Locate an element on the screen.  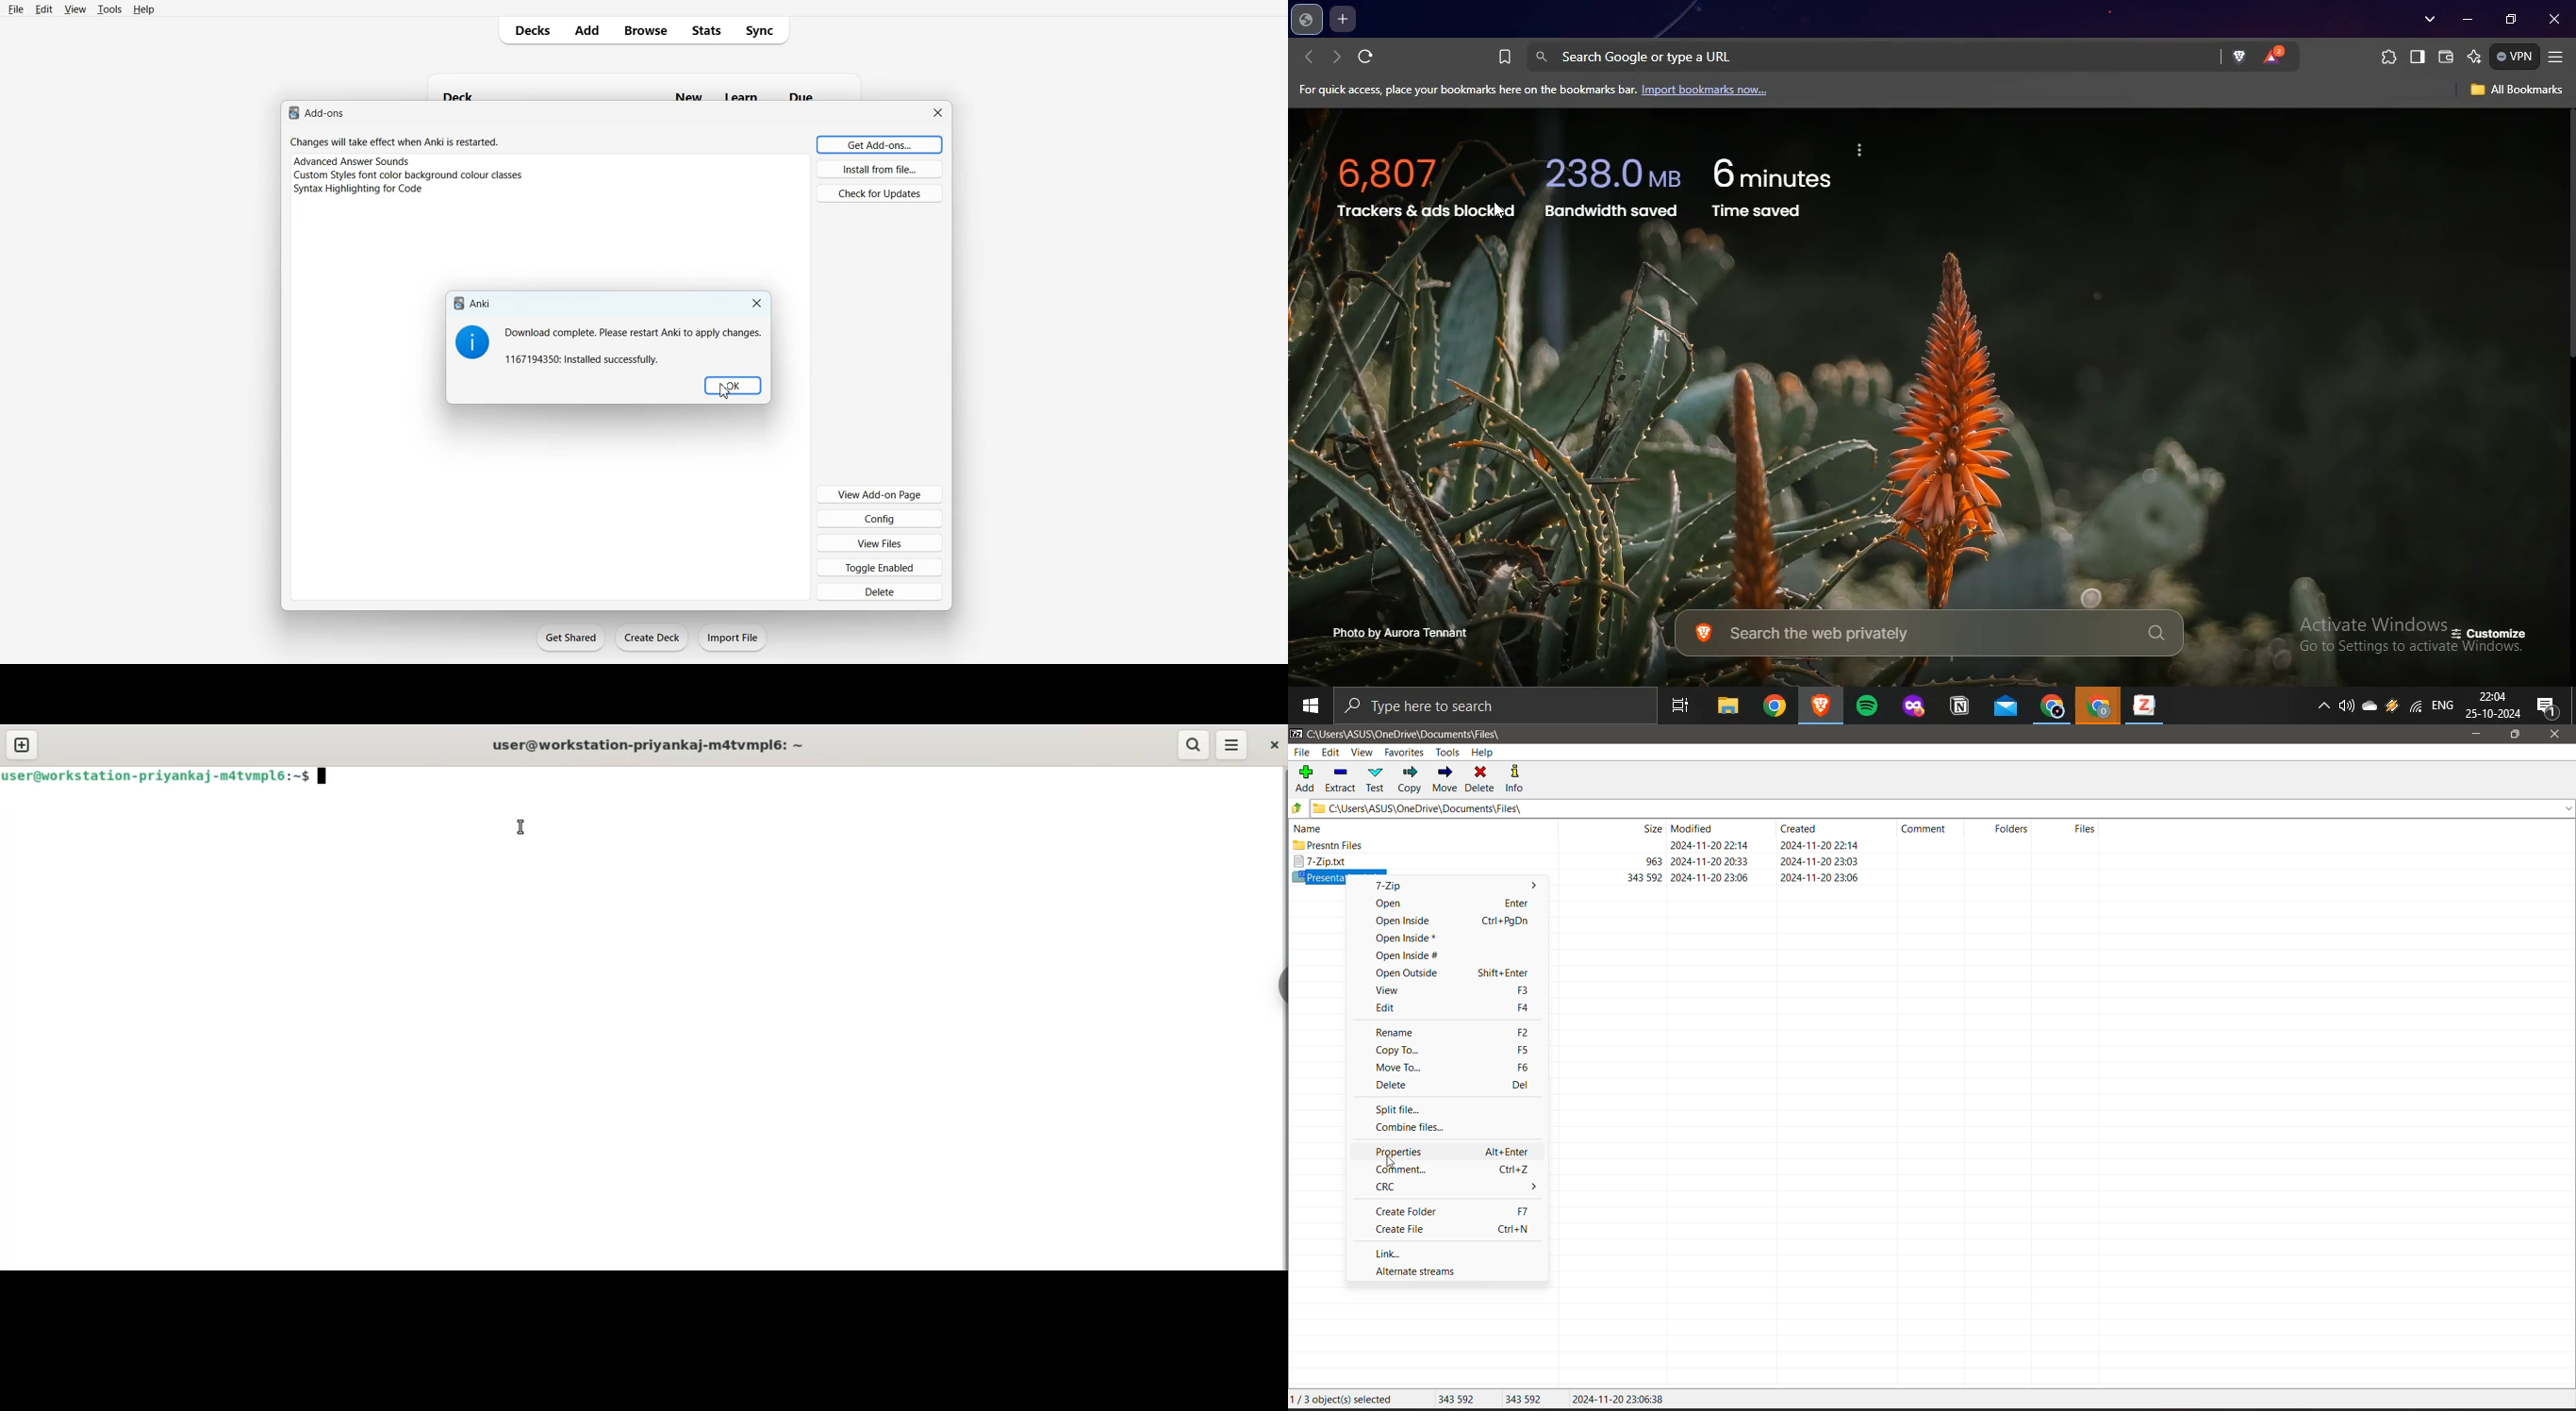
Add is located at coordinates (588, 30).